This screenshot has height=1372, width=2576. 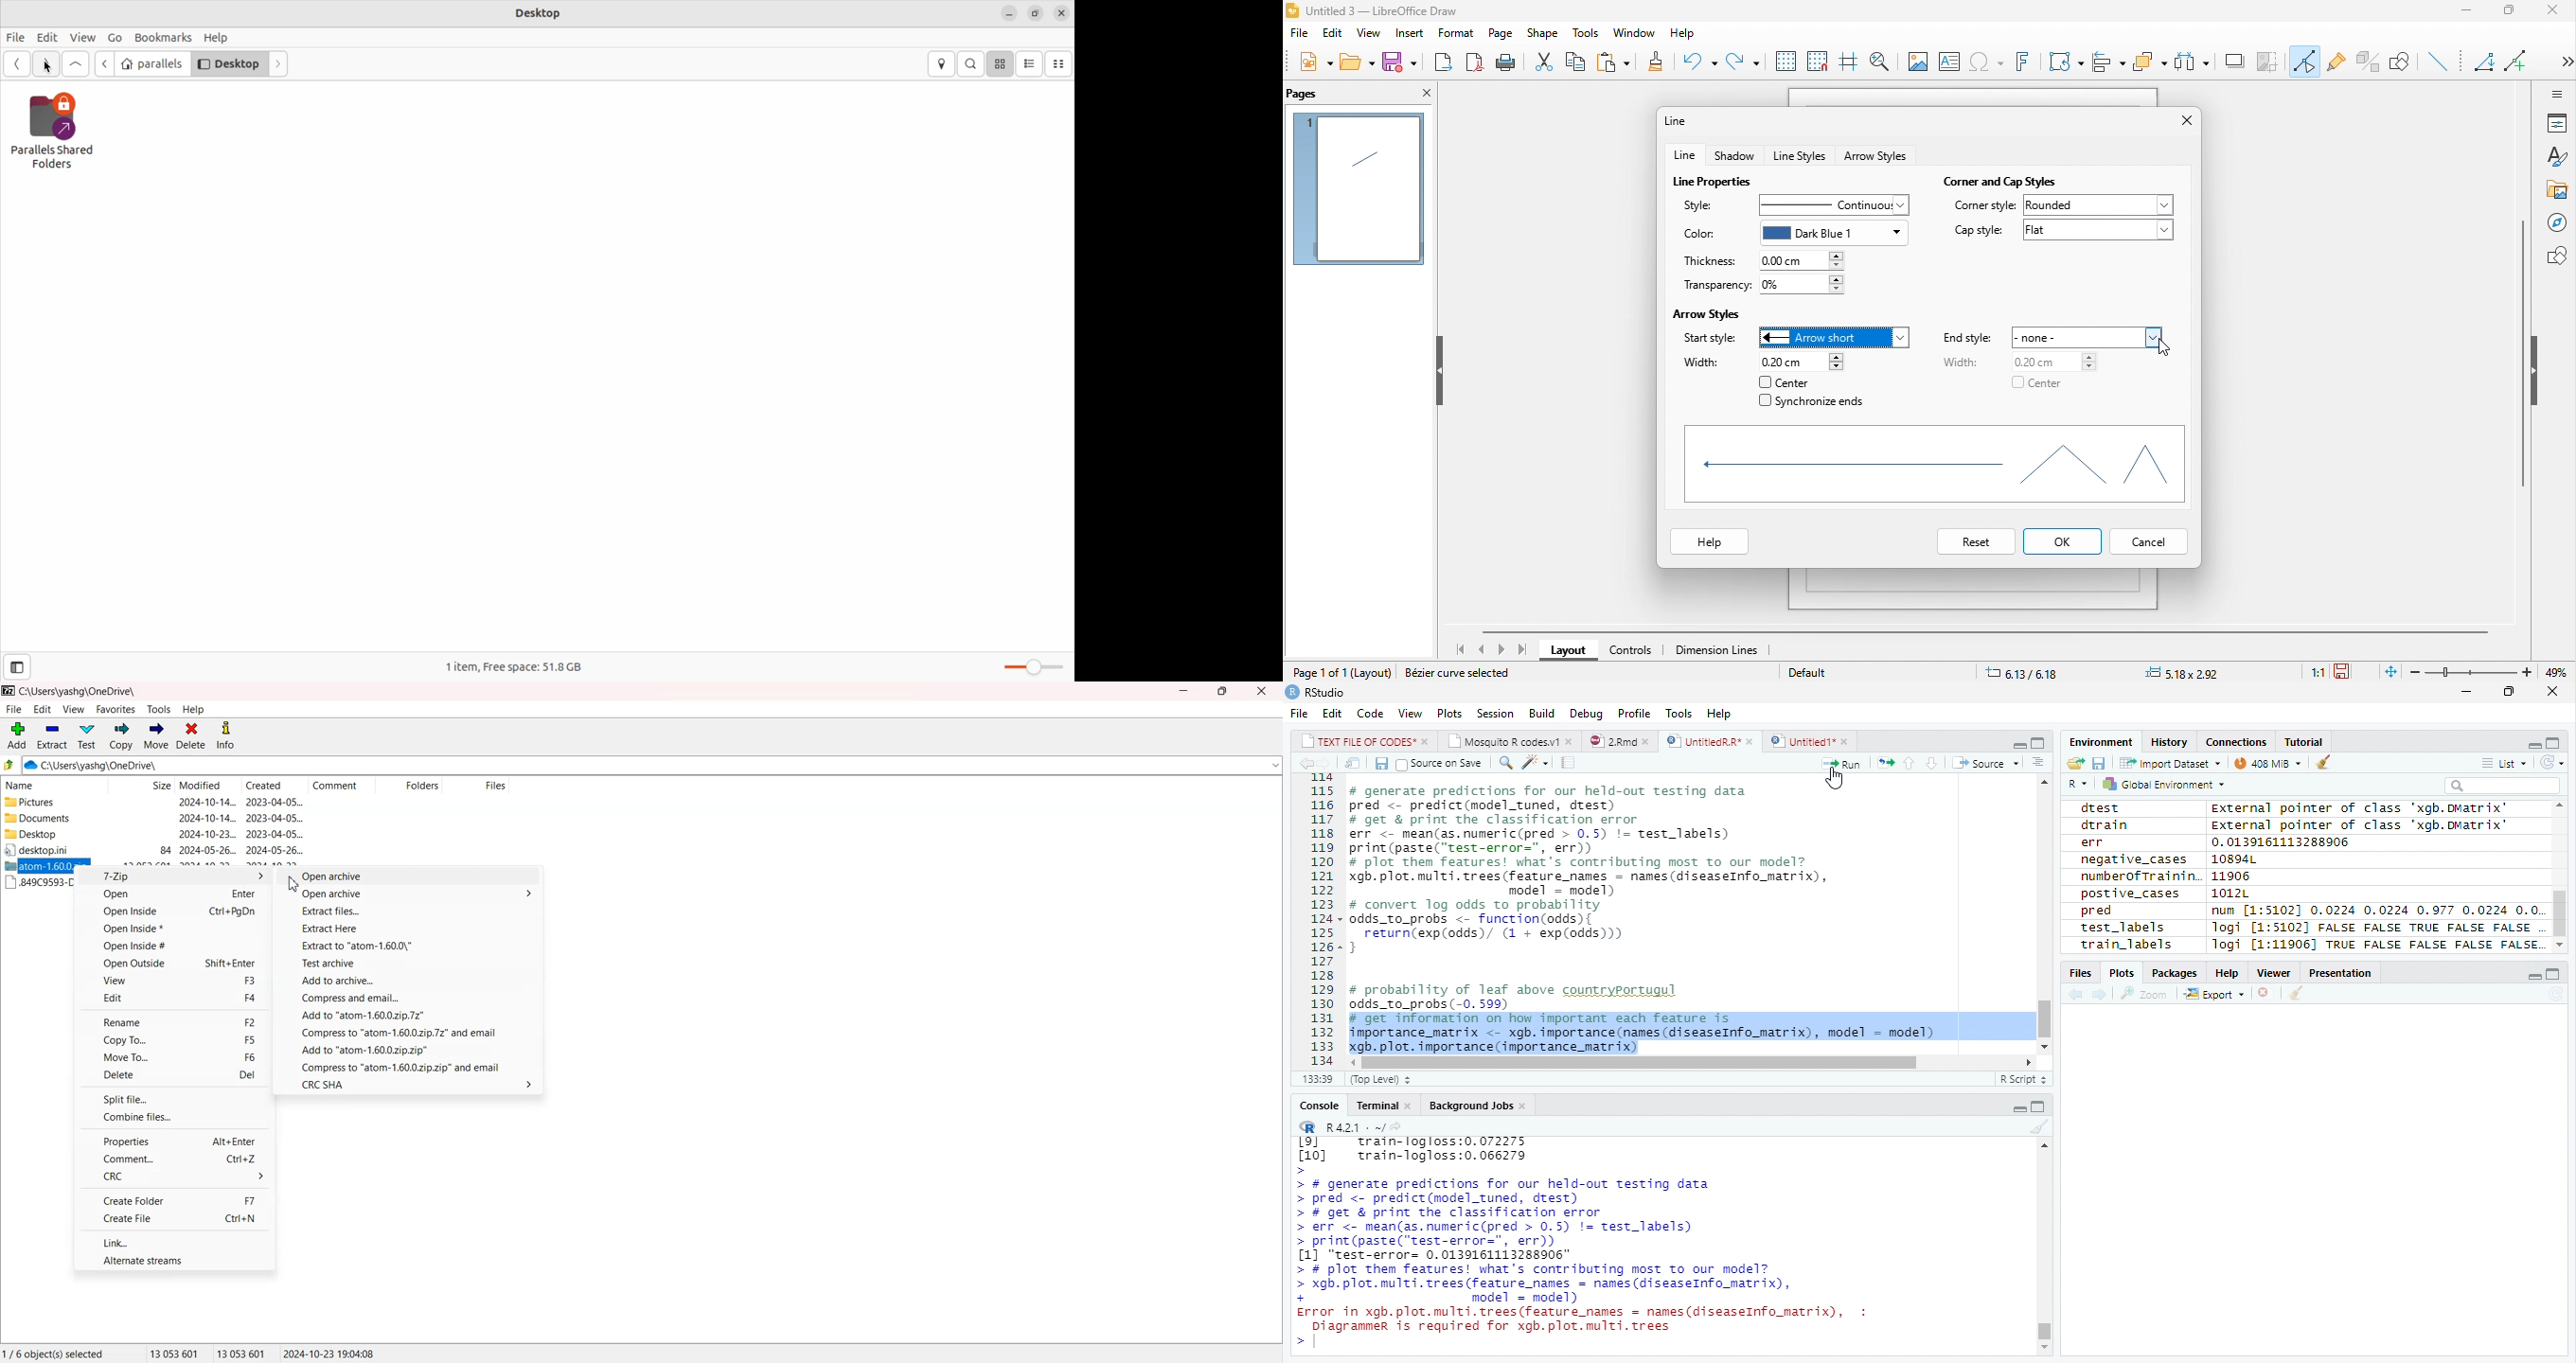 What do you see at coordinates (1395, 1125) in the screenshot?
I see `Show directory` at bounding box center [1395, 1125].